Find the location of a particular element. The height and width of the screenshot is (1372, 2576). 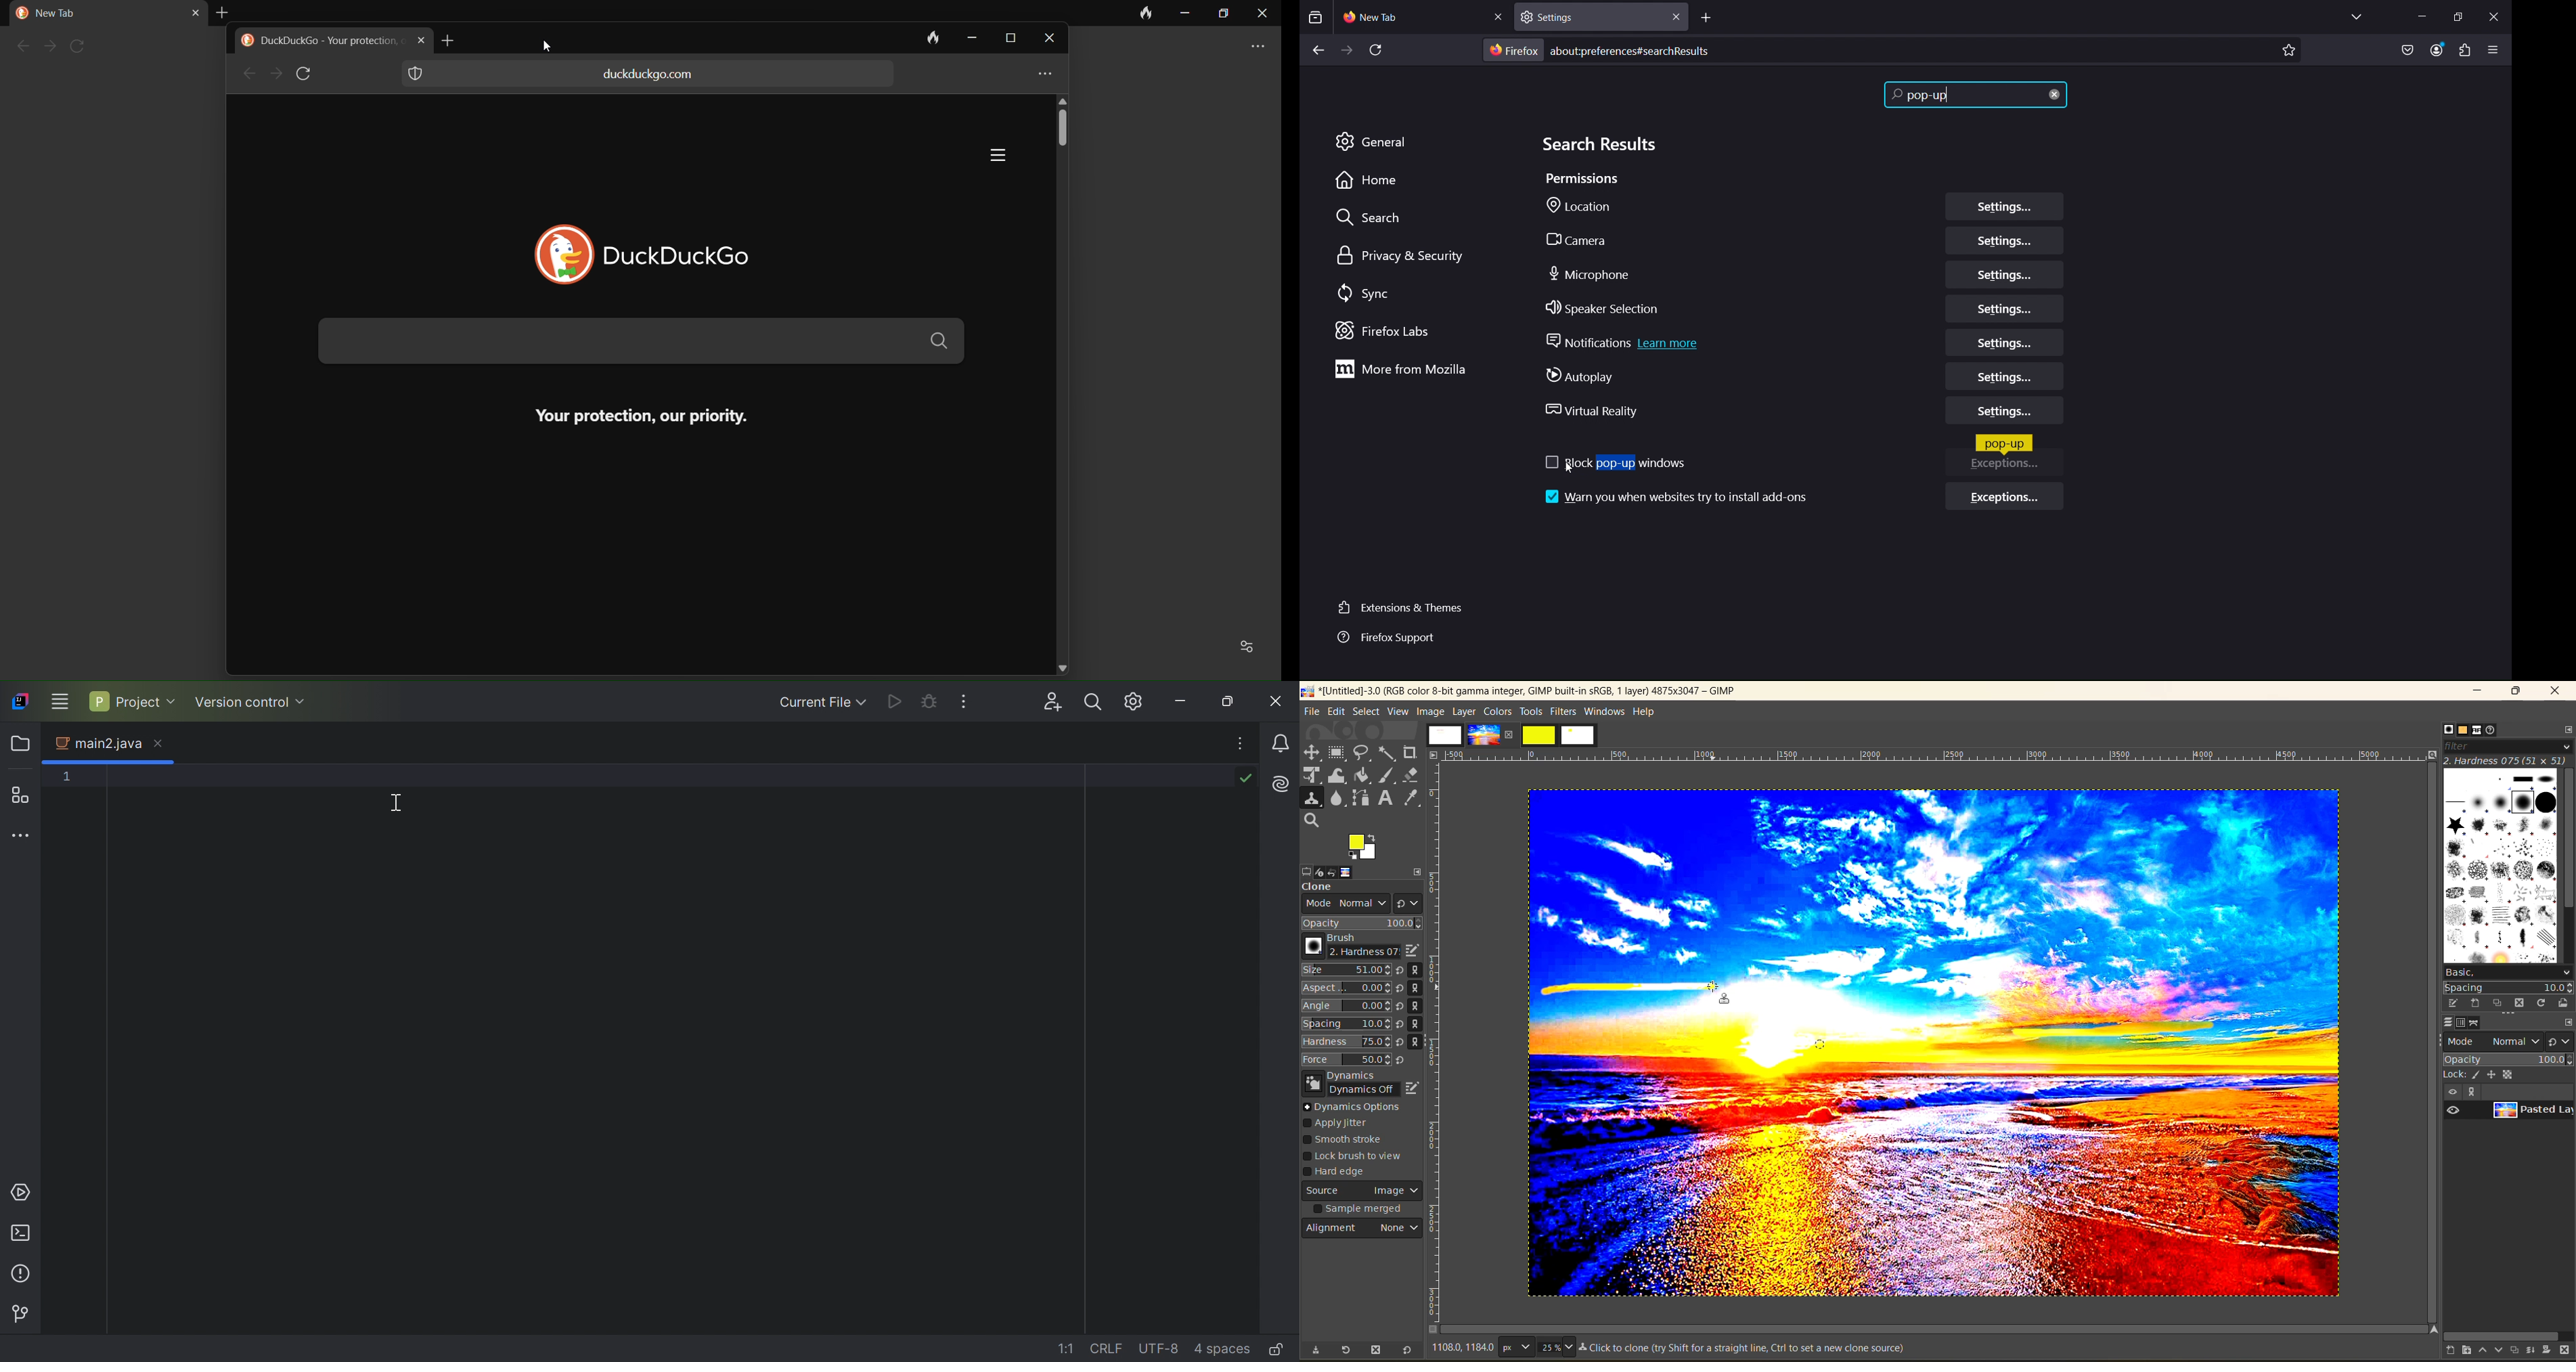

Terminal is located at coordinates (24, 1234).